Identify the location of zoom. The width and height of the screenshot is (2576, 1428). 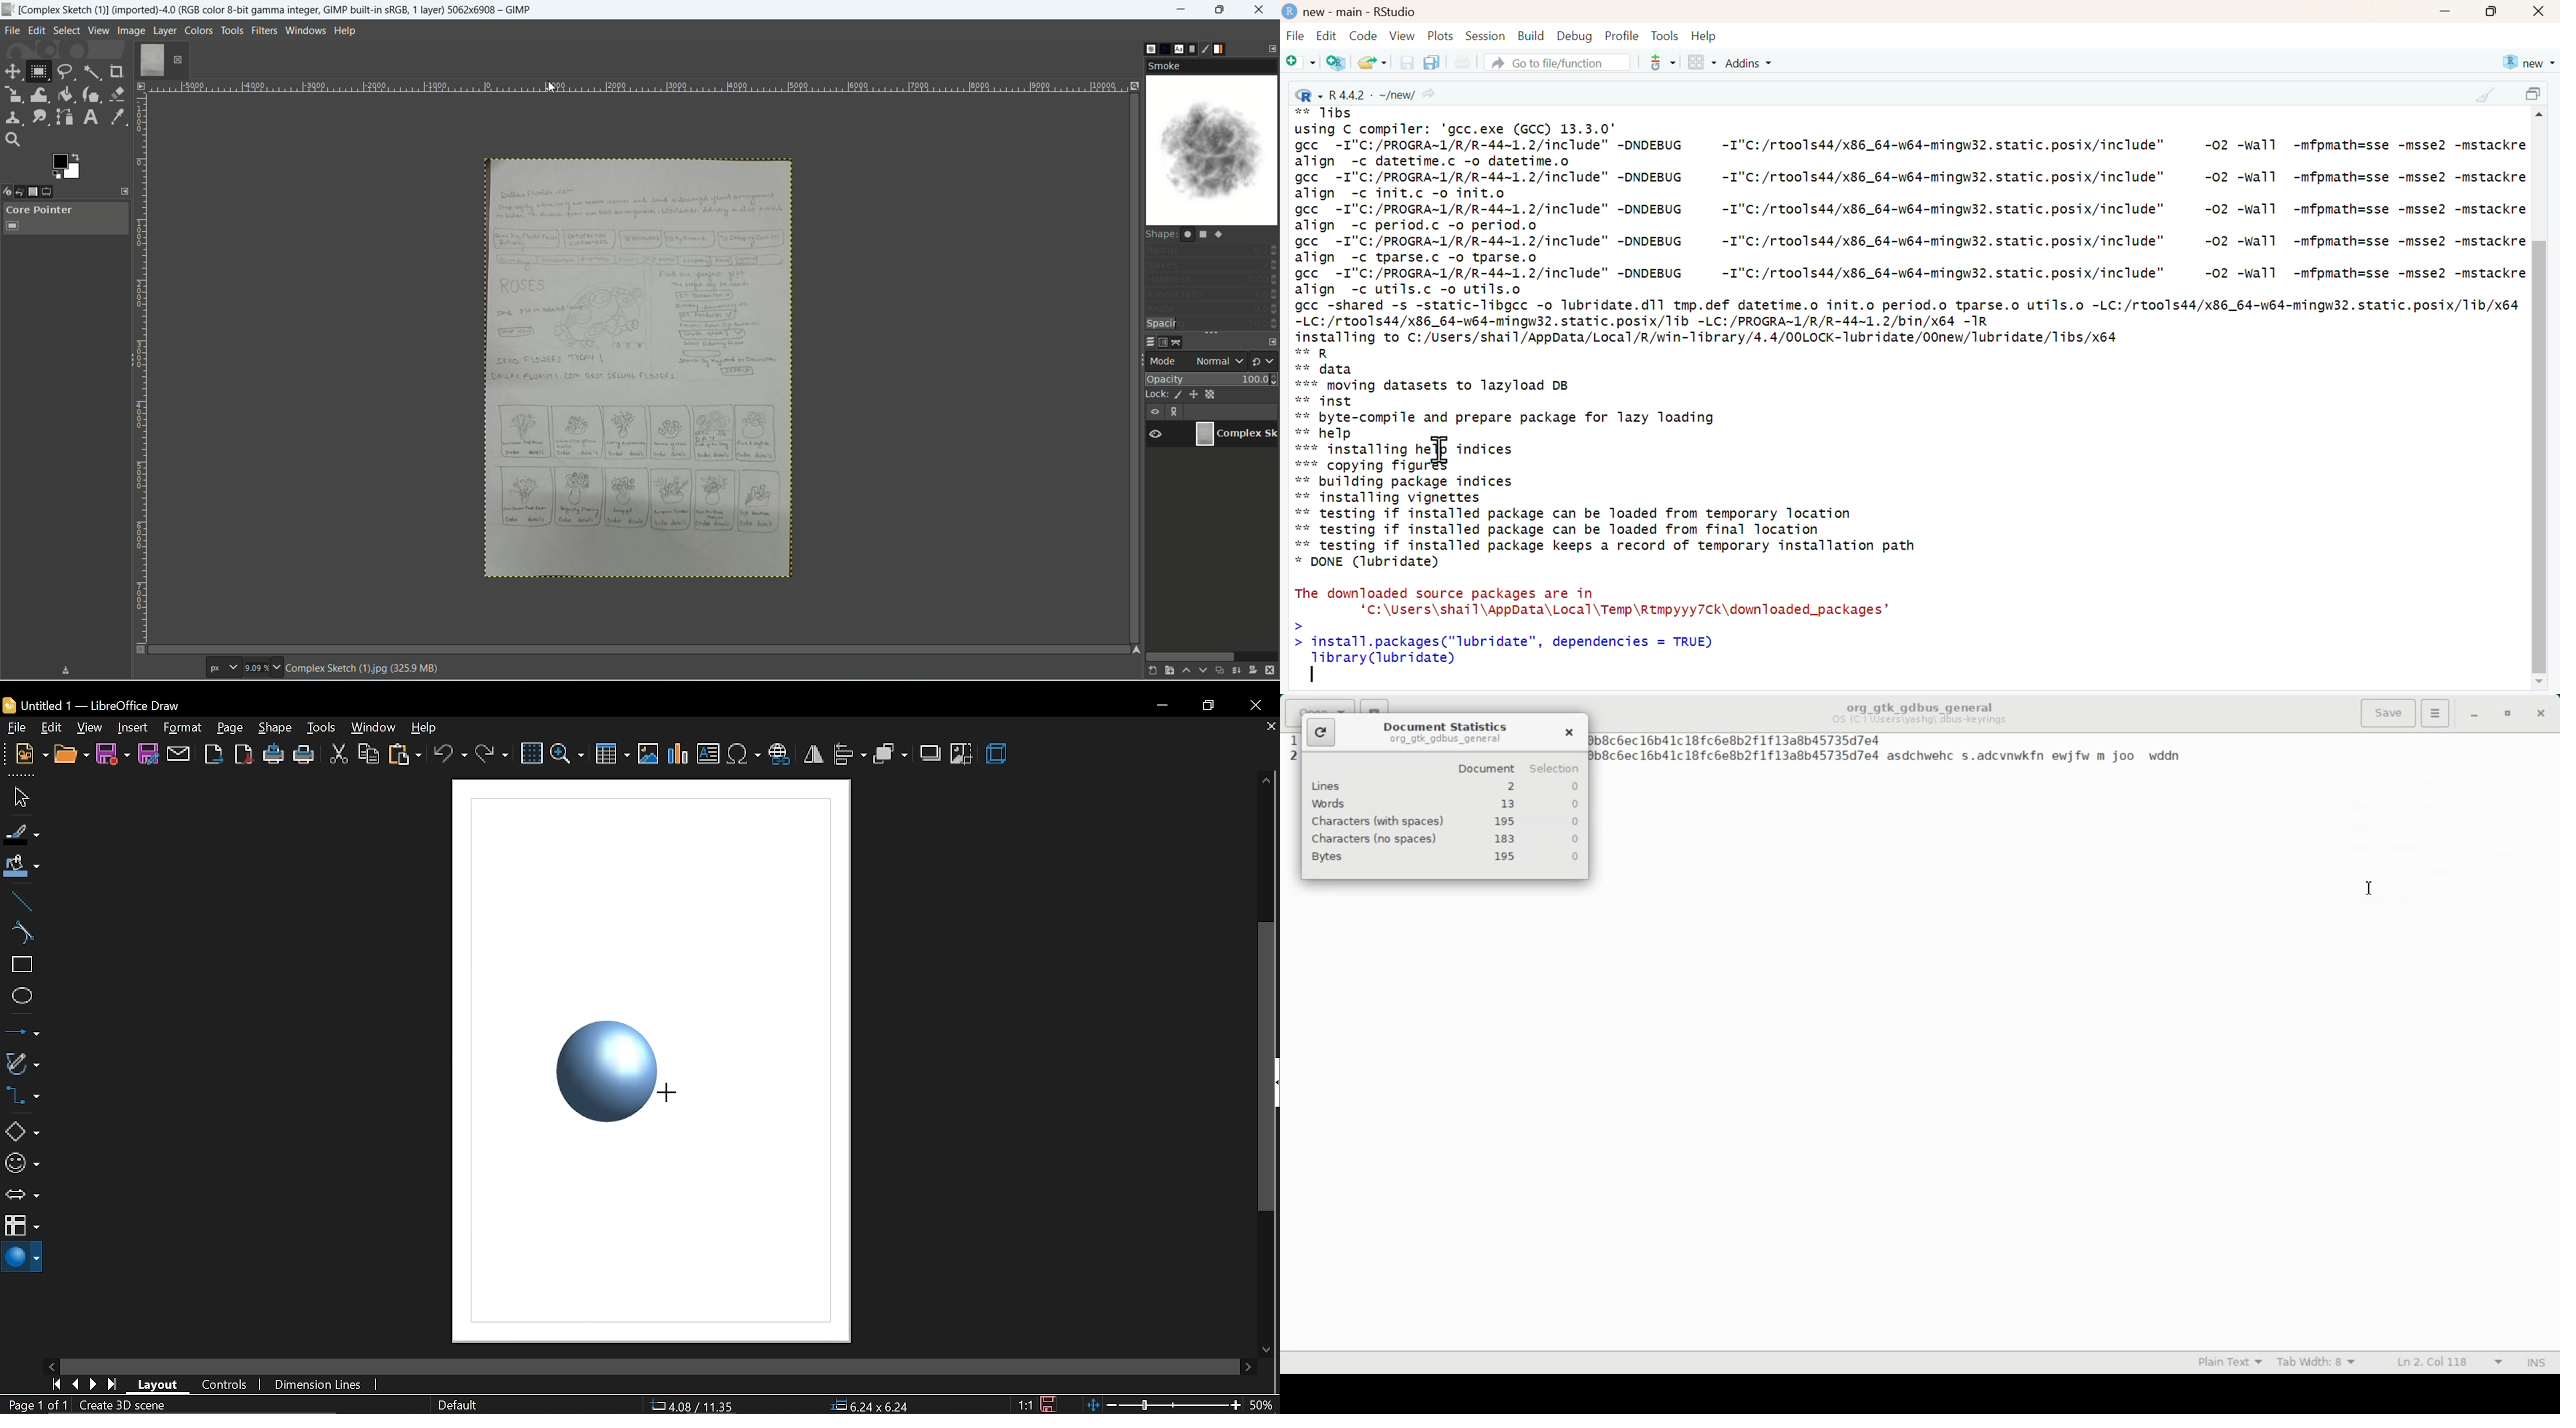
(567, 753).